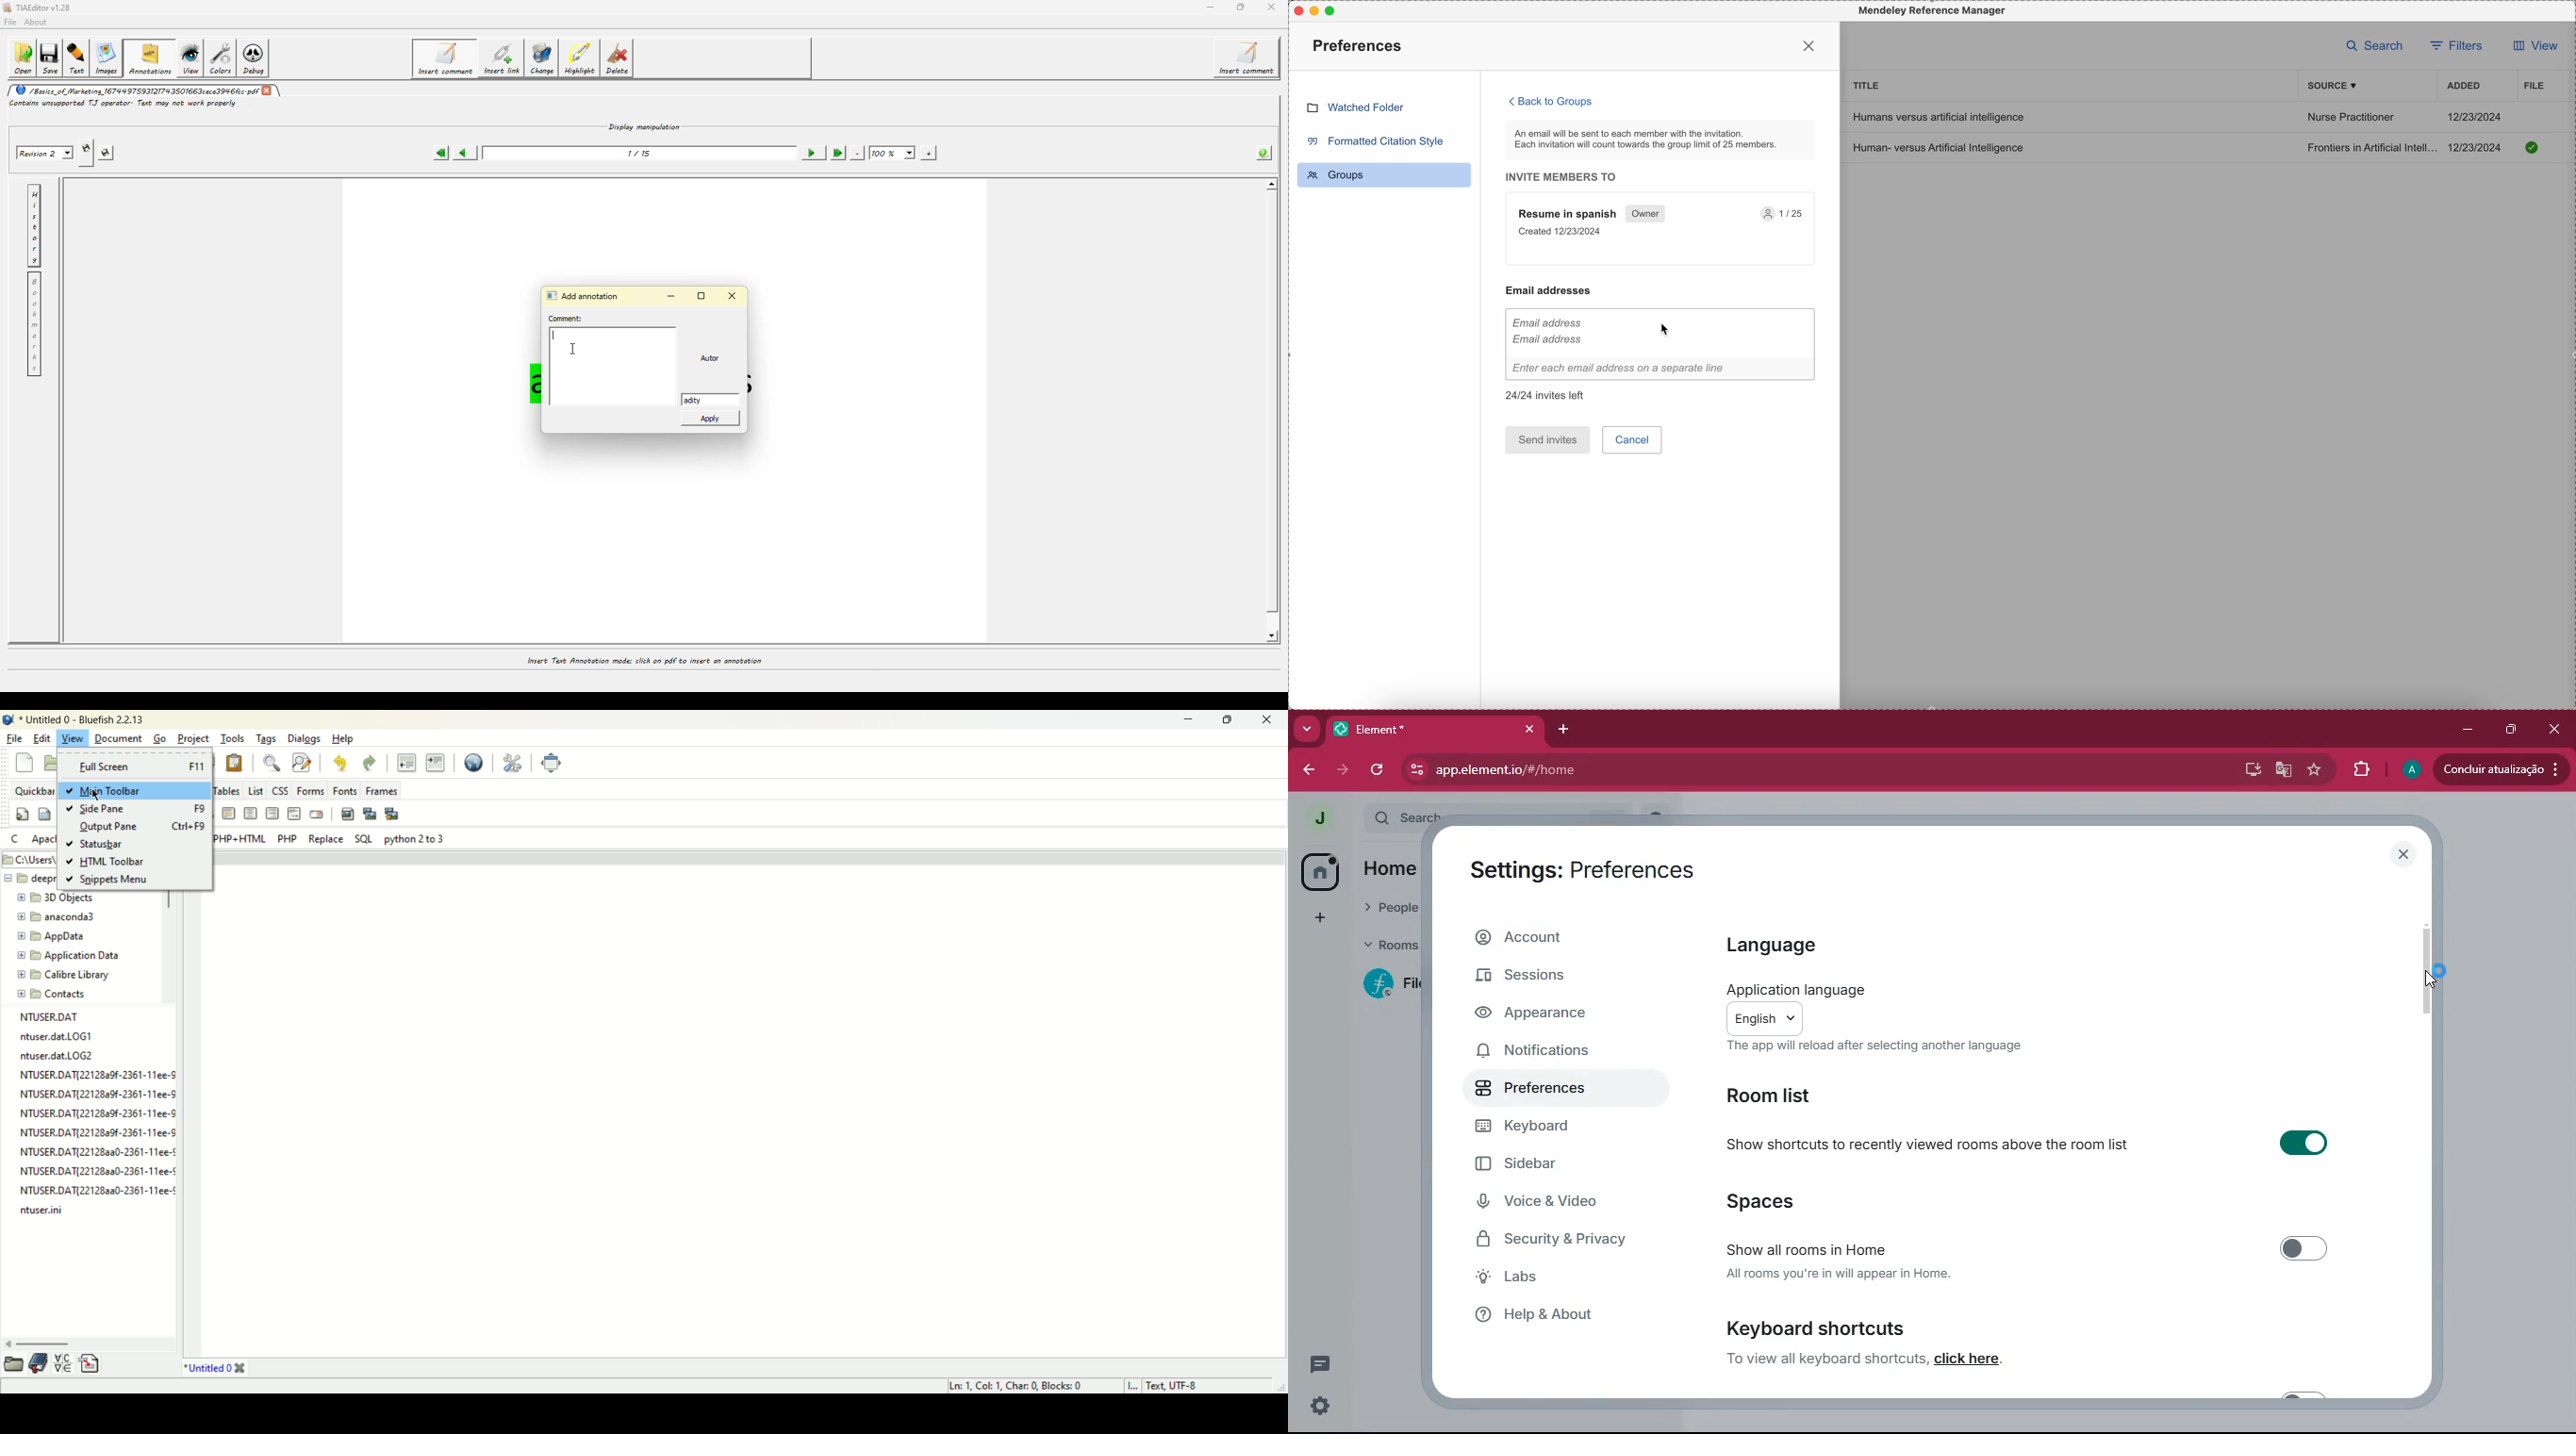 The image size is (2576, 1456). What do you see at coordinates (2430, 967) in the screenshot?
I see `scroll bar ` at bounding box center [2430, 967].